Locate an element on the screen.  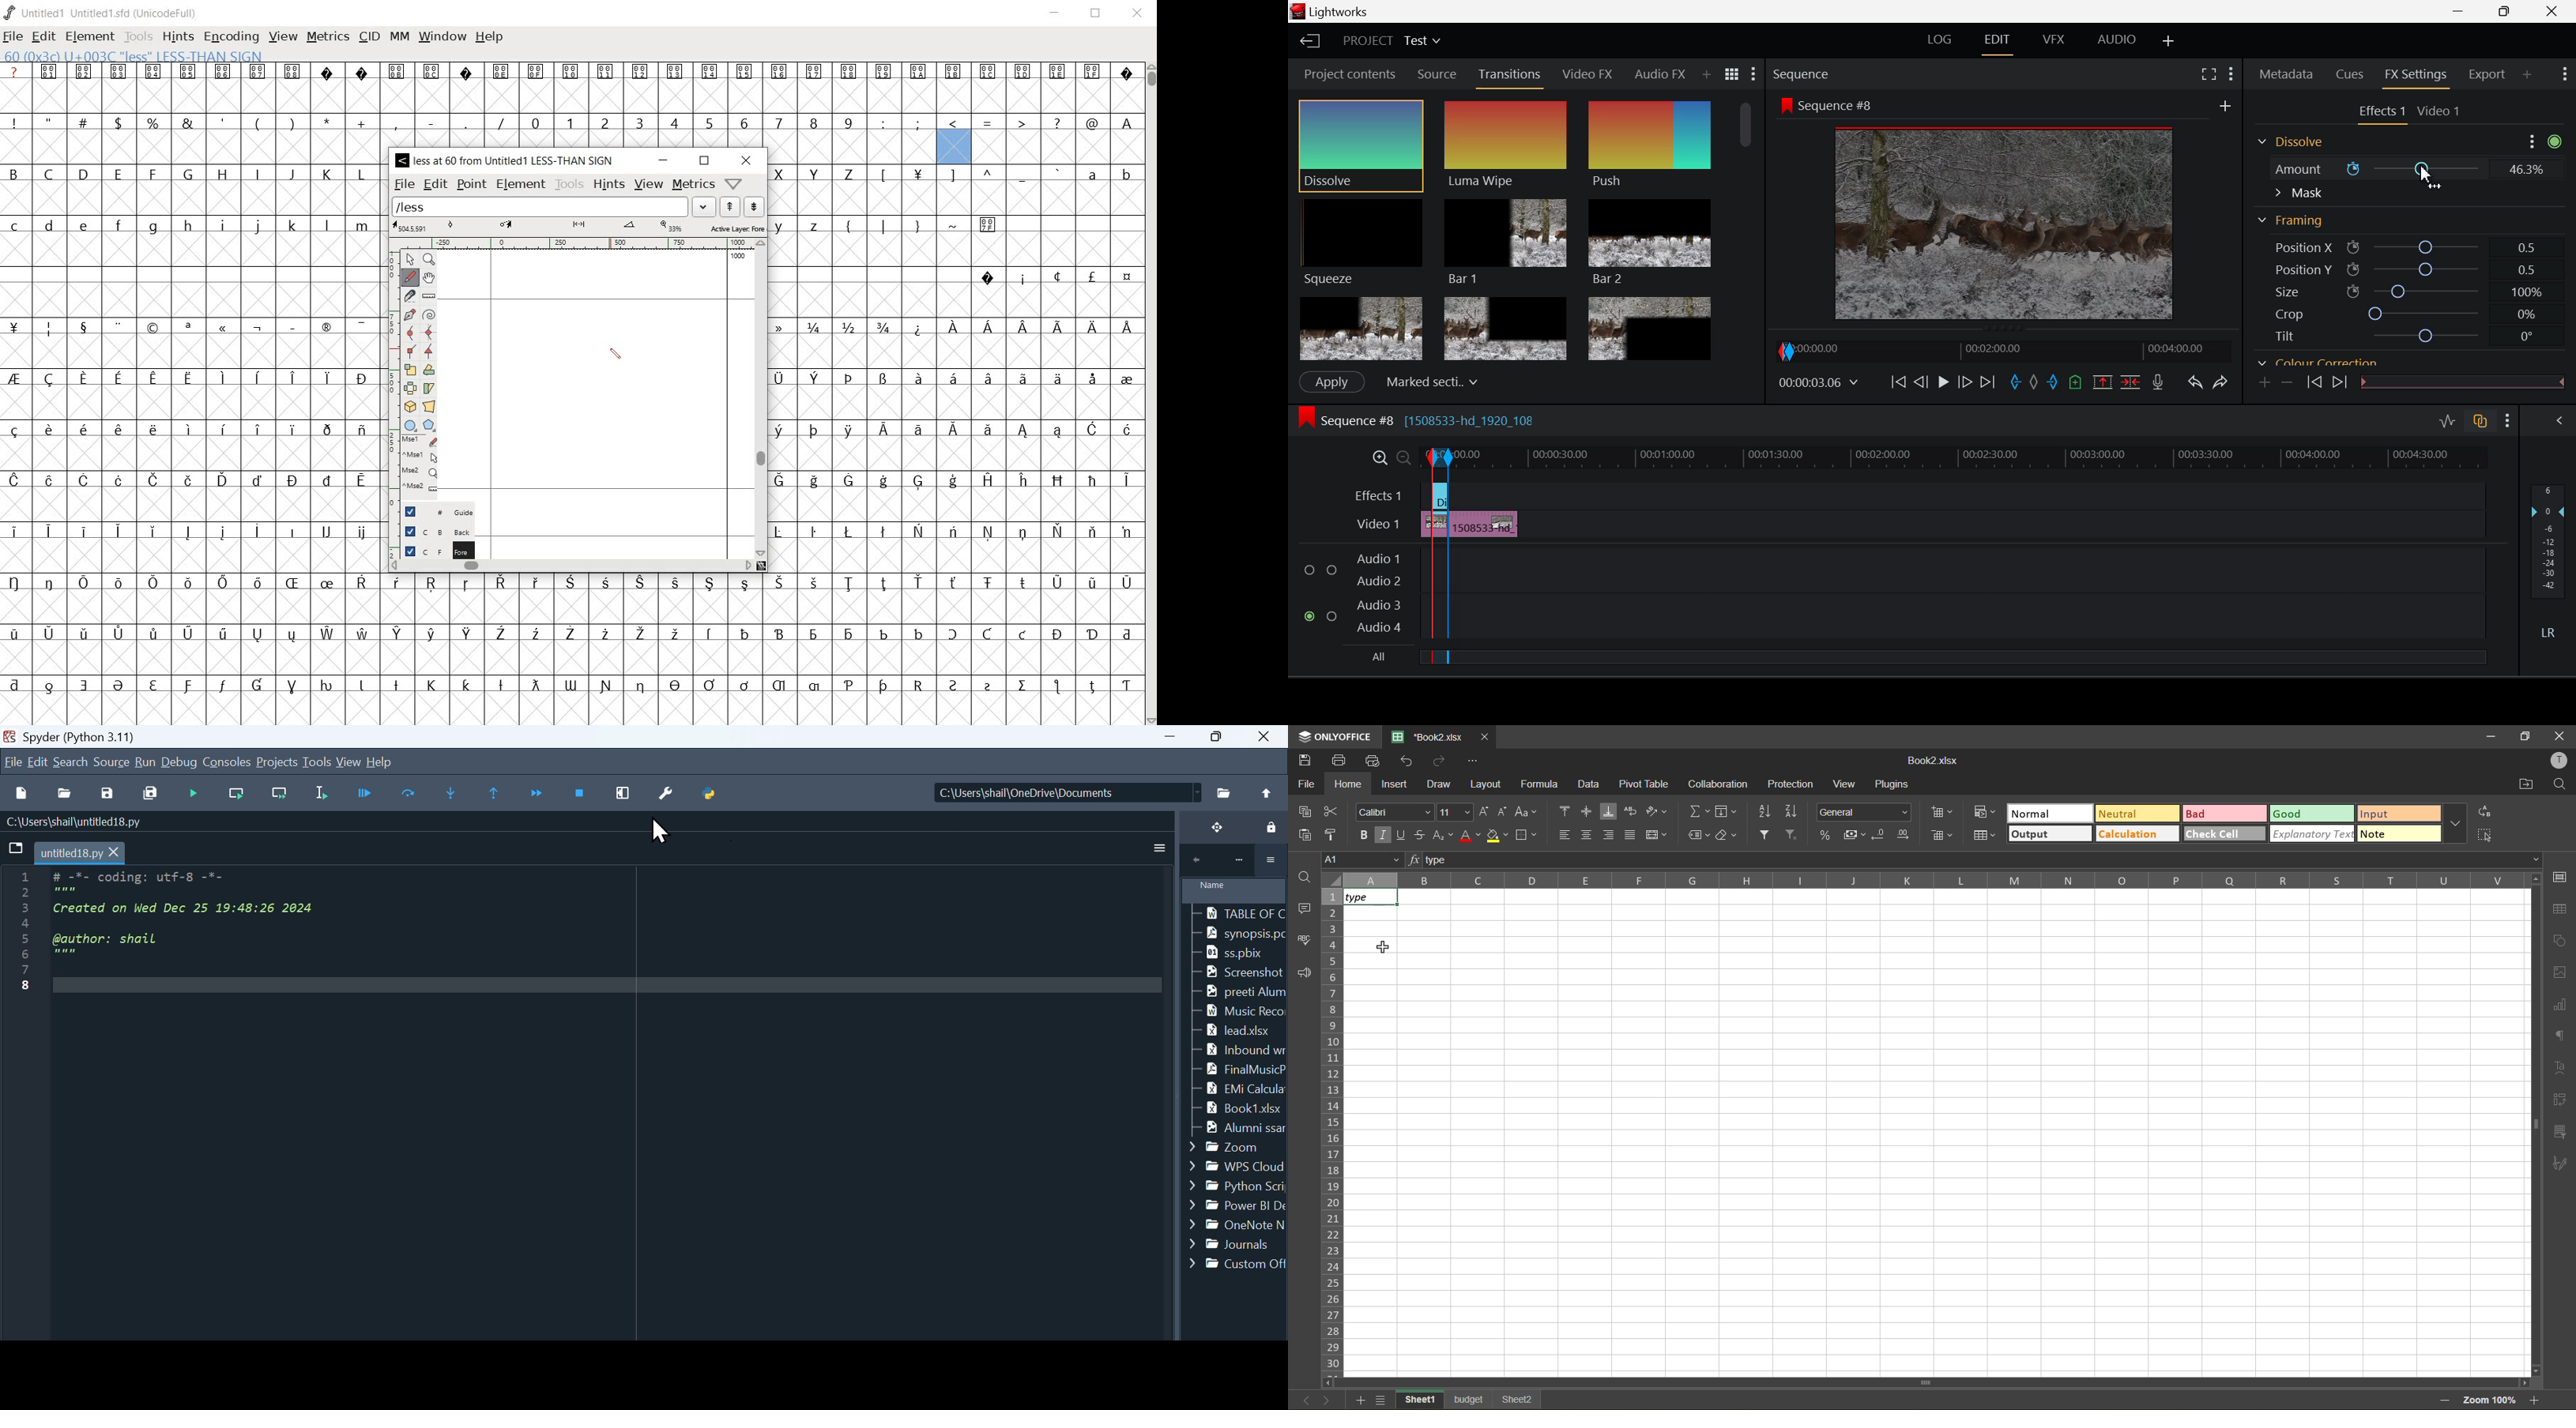
Dissolve Section is located at coordinates (2294, 143).